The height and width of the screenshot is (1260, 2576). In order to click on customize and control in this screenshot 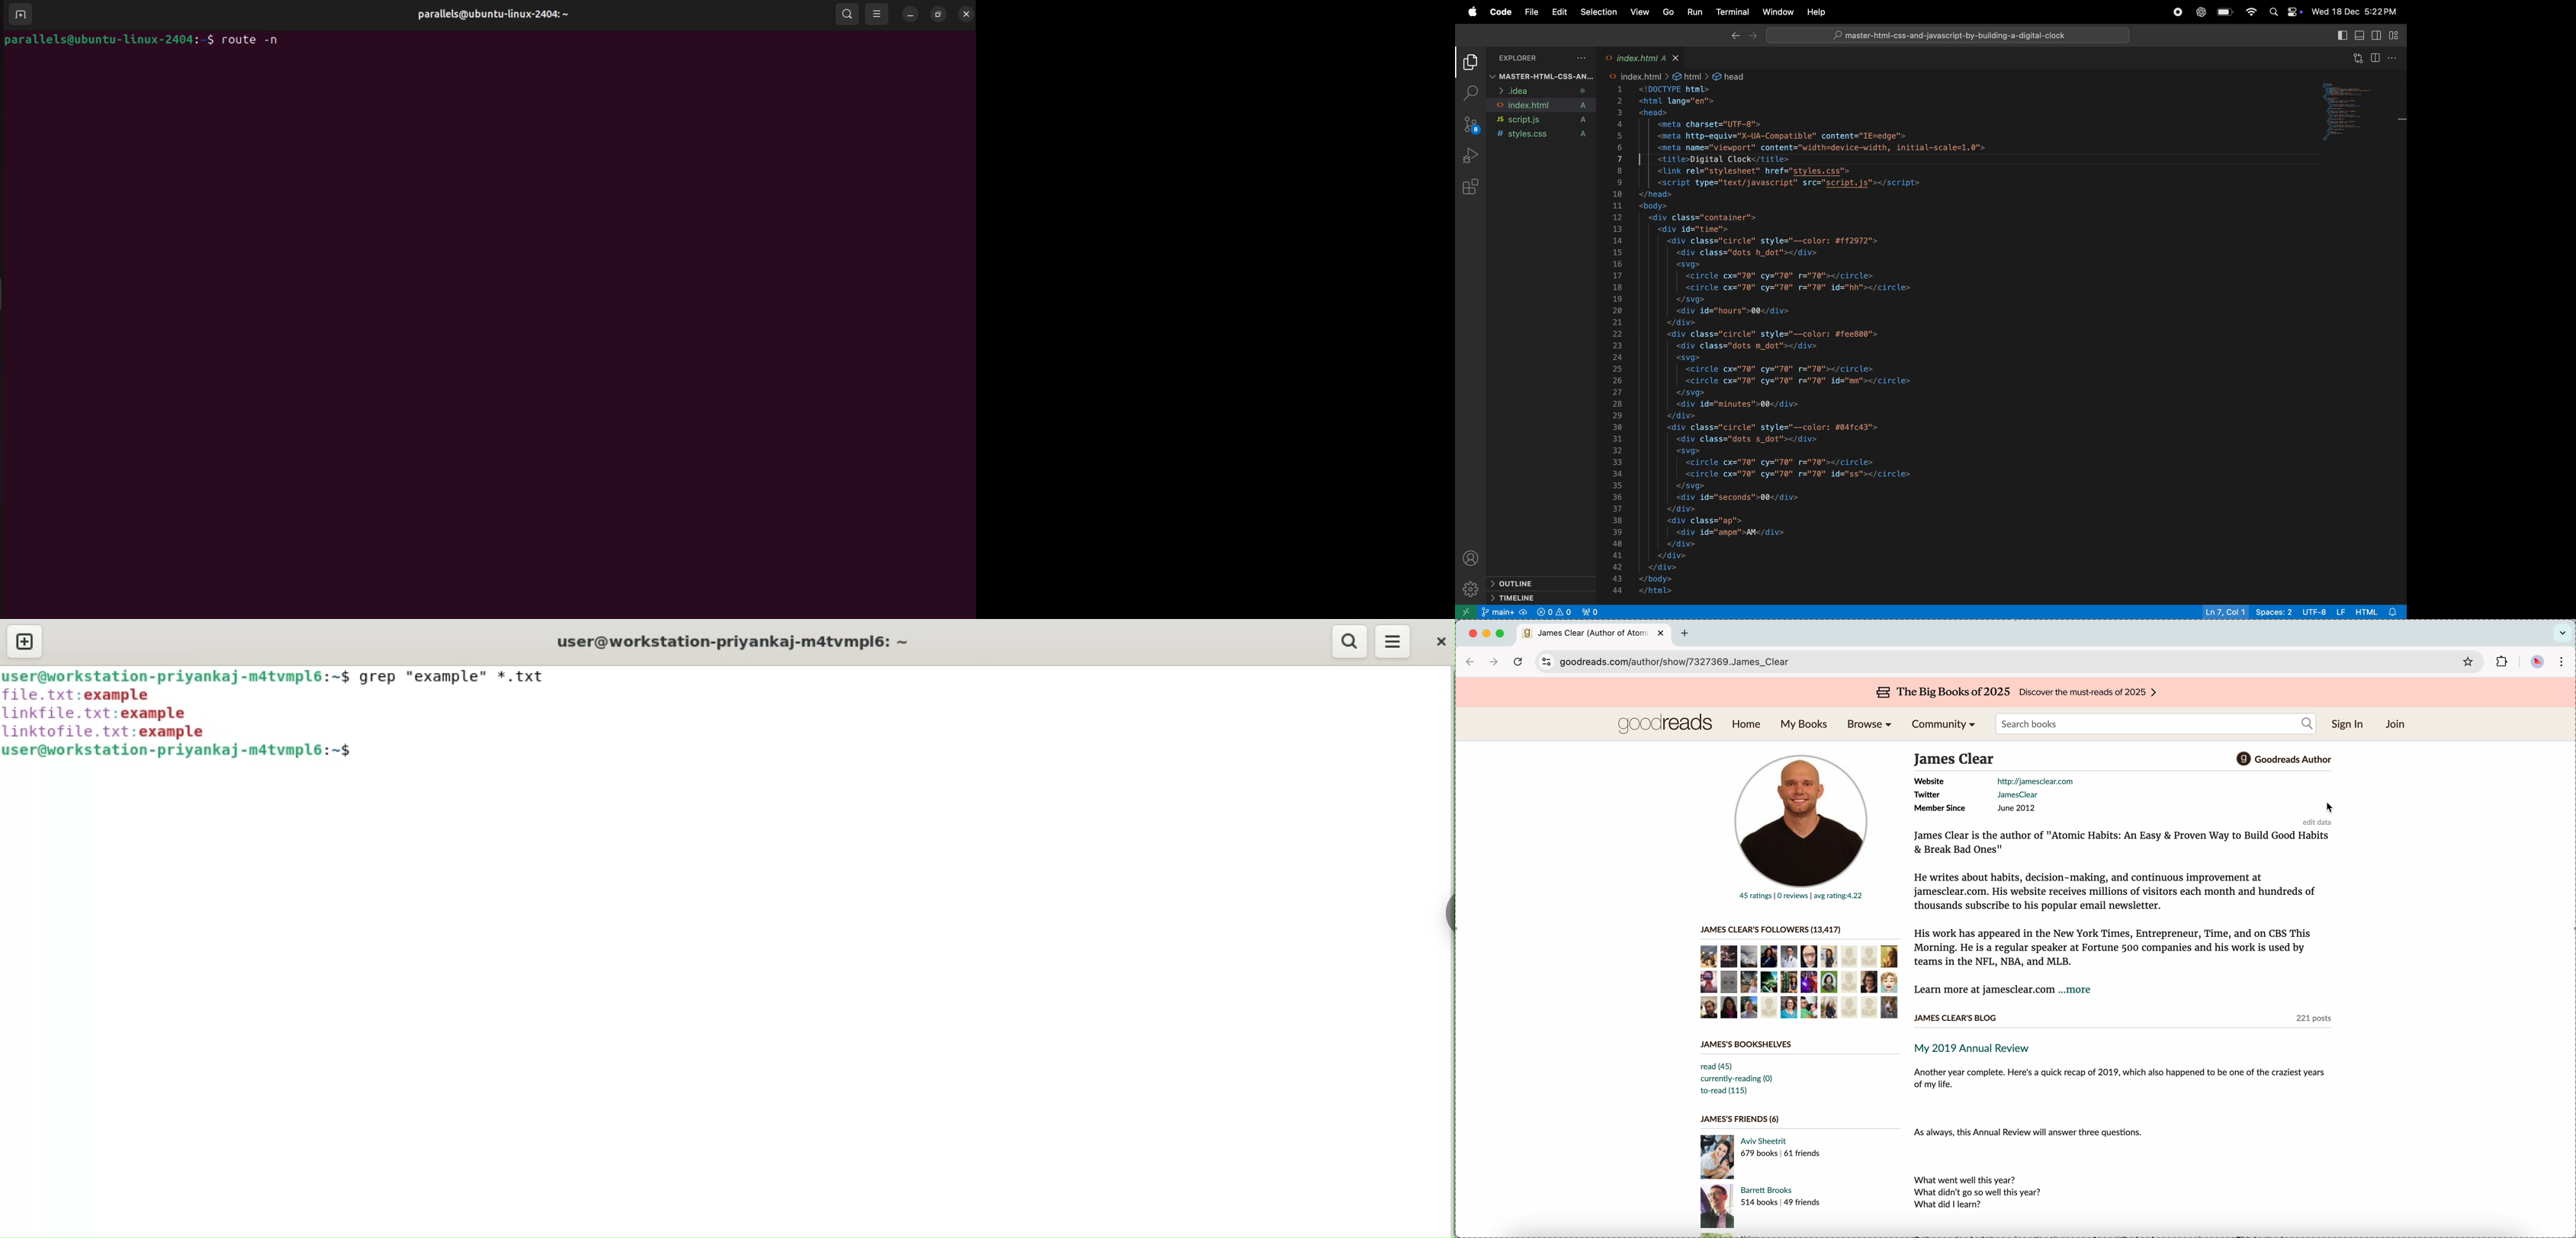, I will do `click(2561, 661)`.